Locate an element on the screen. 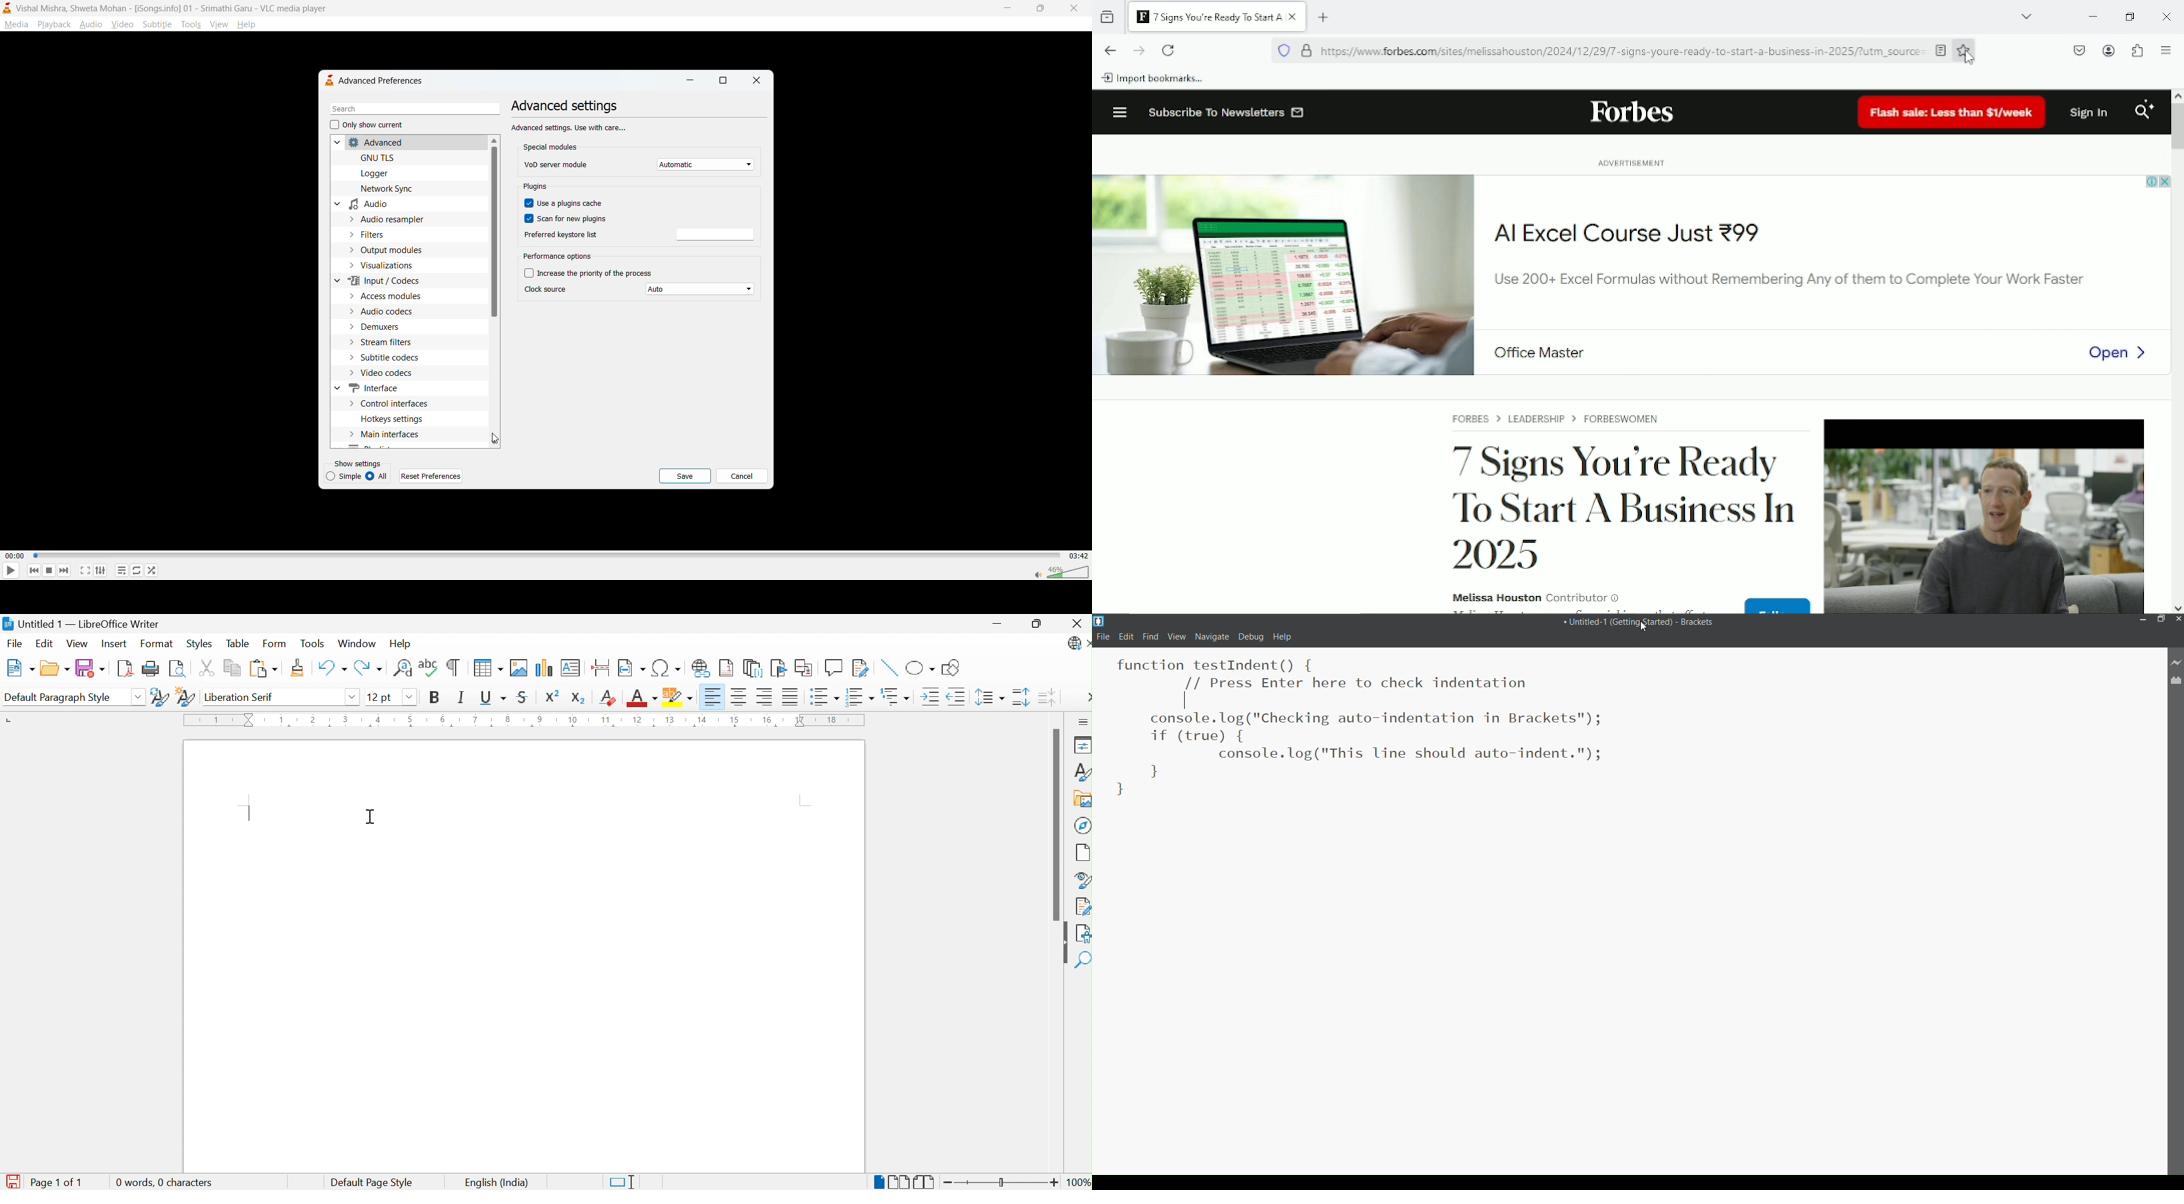 The width and height of the screenshot is (2184, 1204). Extensions is located at coordinates (2138, 50).